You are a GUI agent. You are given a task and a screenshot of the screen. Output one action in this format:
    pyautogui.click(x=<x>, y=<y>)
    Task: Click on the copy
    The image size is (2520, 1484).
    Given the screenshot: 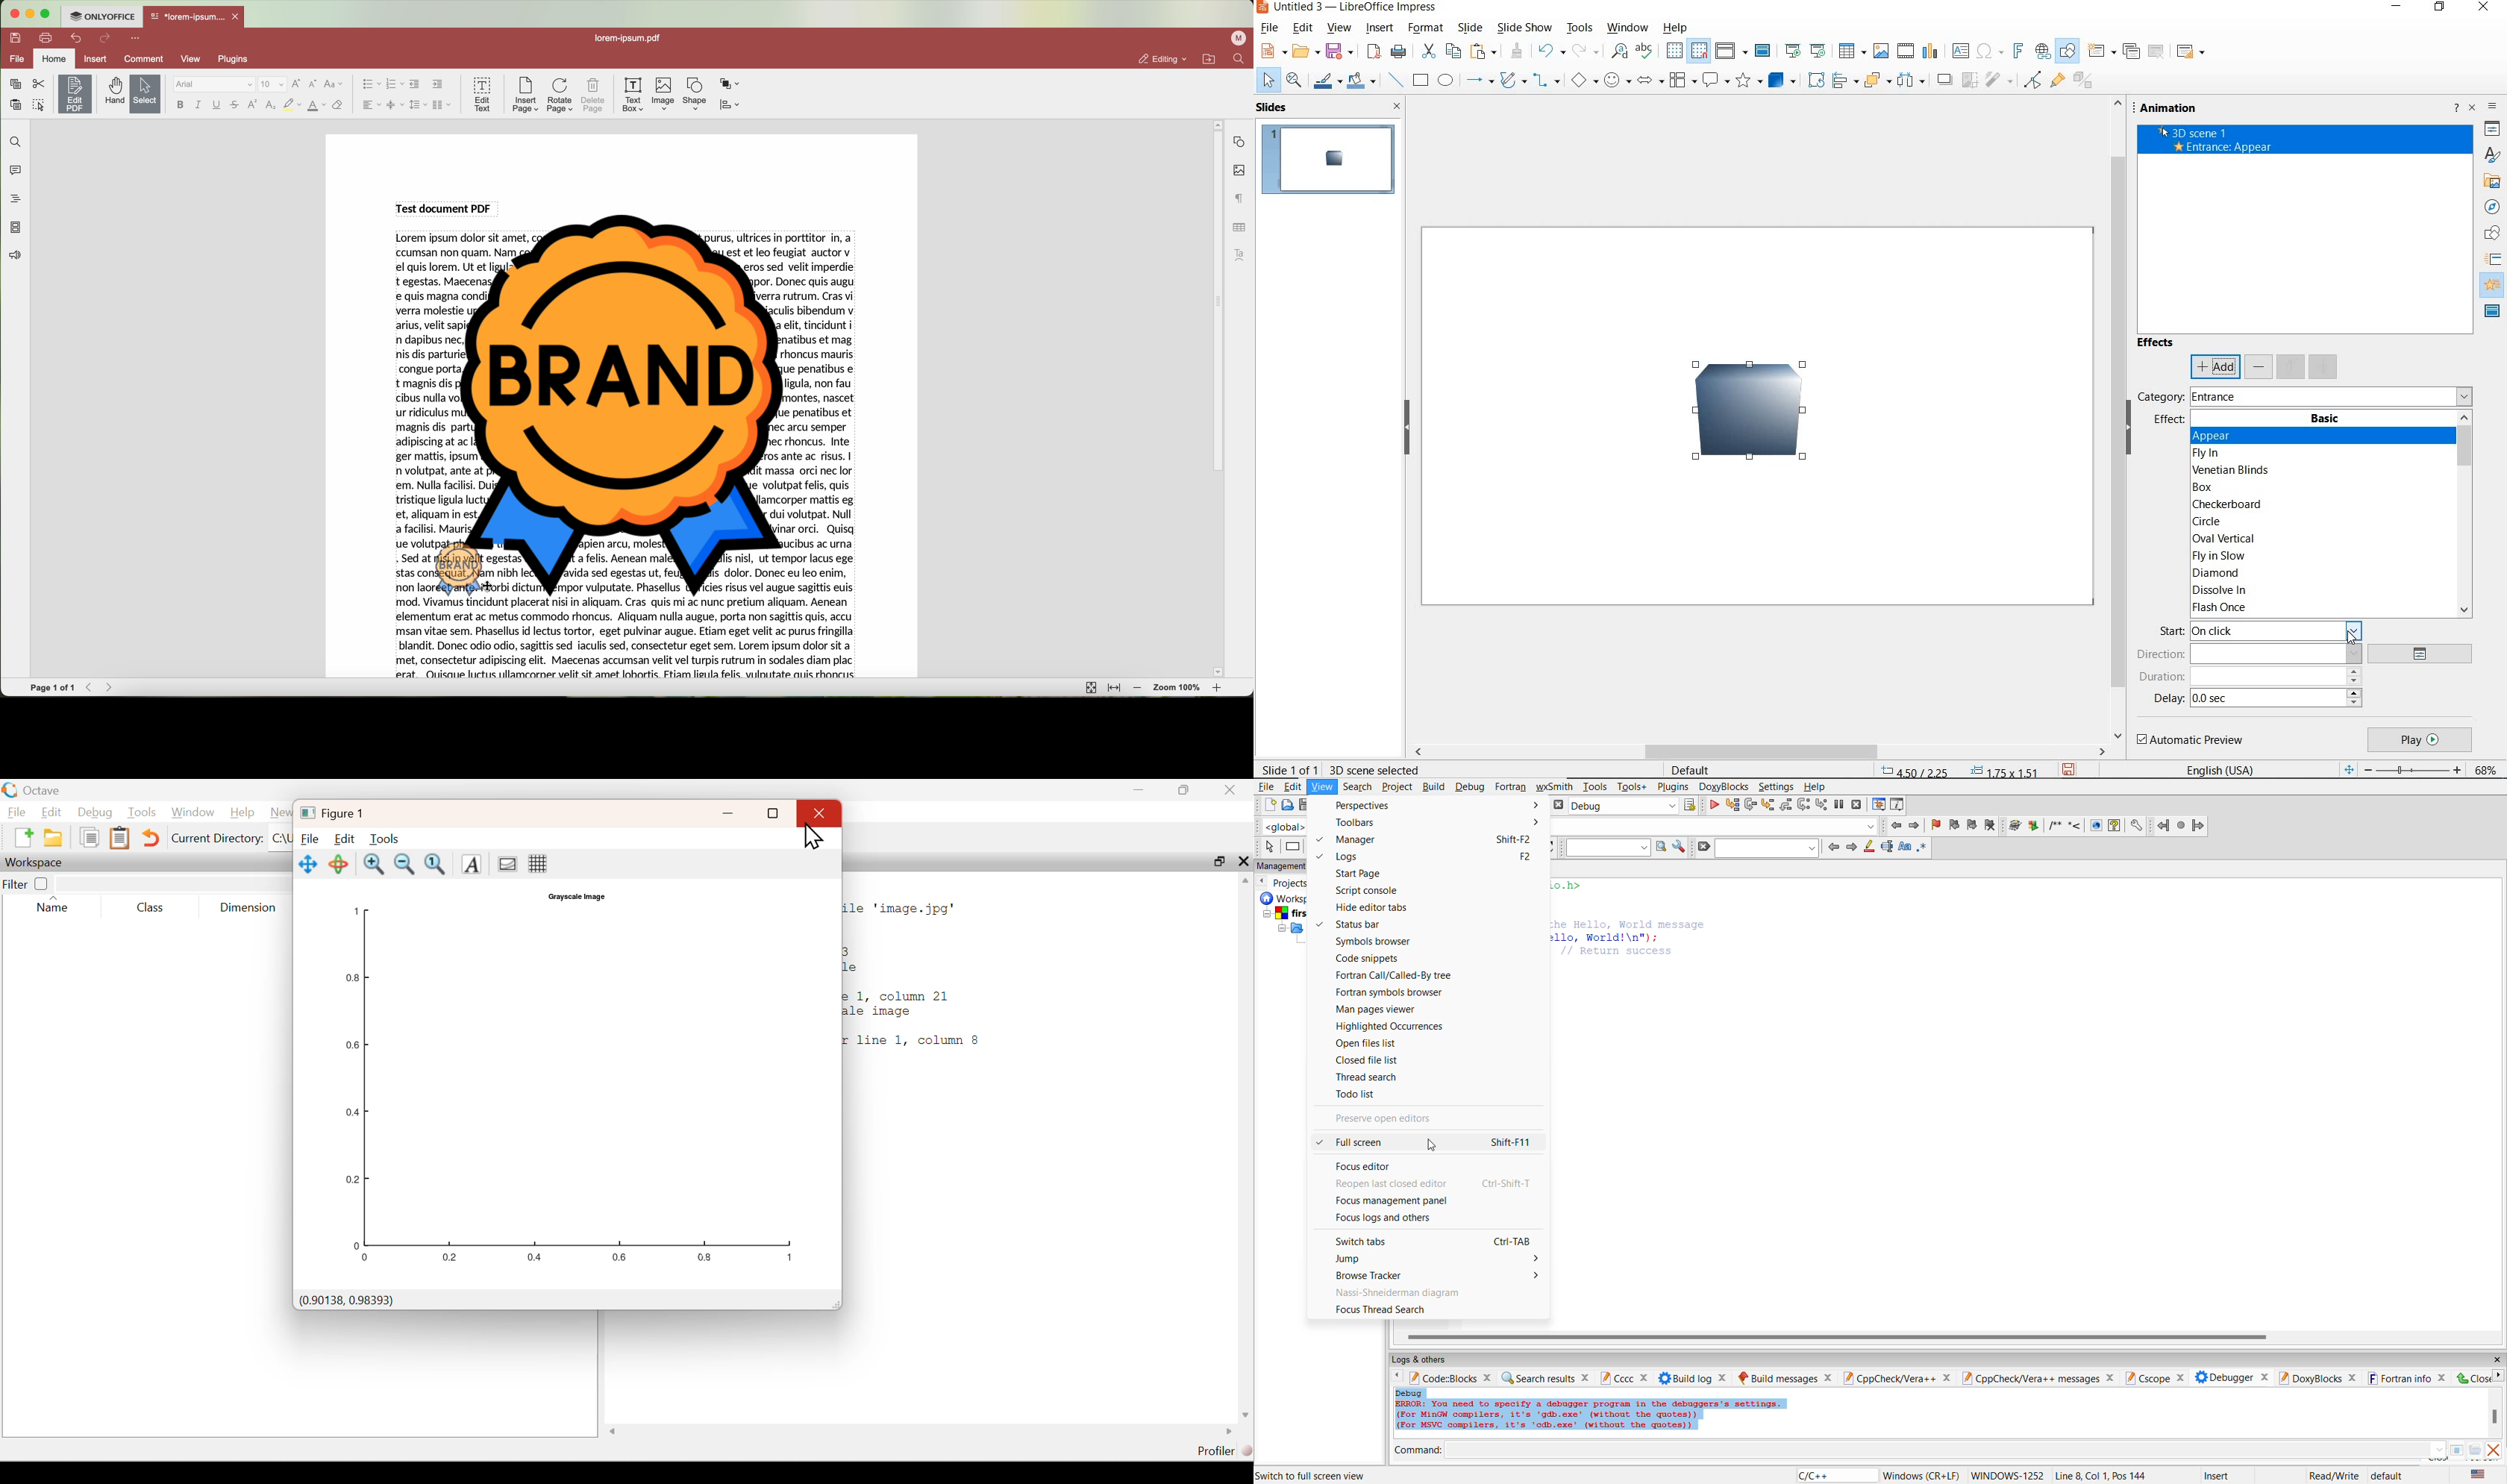 What is the action you would take?
    pyautogui.click(x=89, y=836)
    